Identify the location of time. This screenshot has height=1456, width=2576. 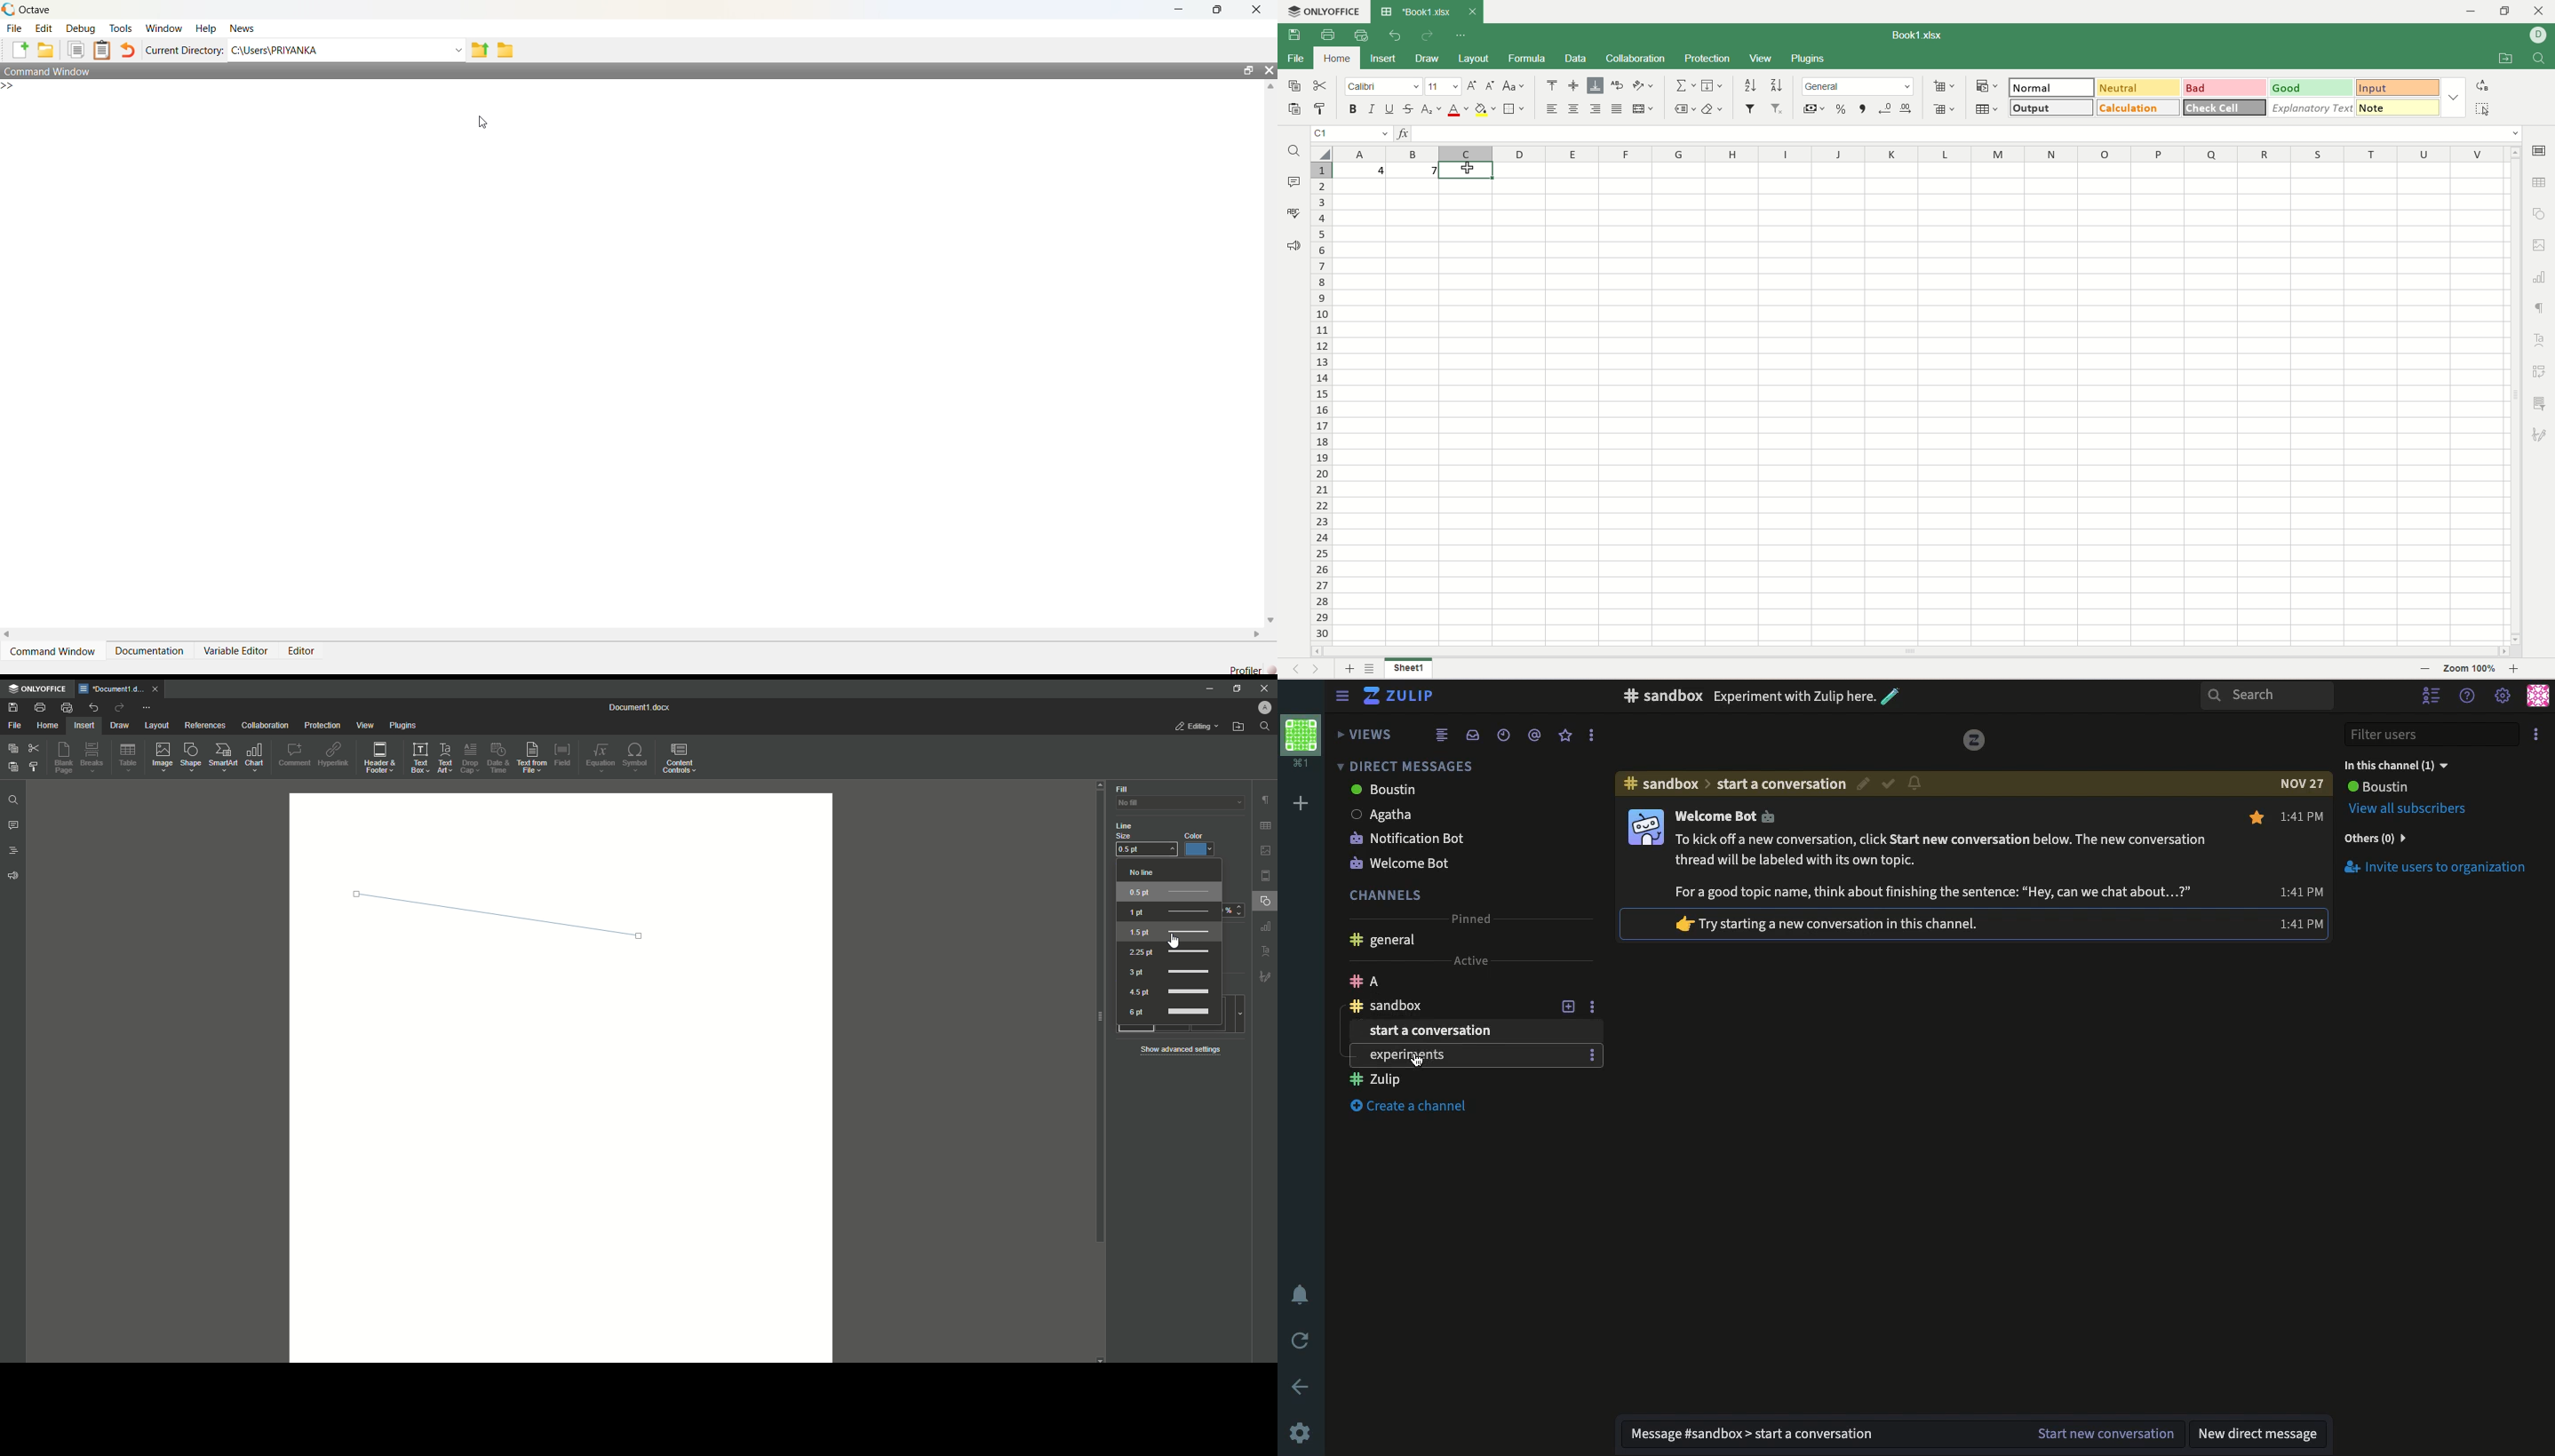
(2300, 922).